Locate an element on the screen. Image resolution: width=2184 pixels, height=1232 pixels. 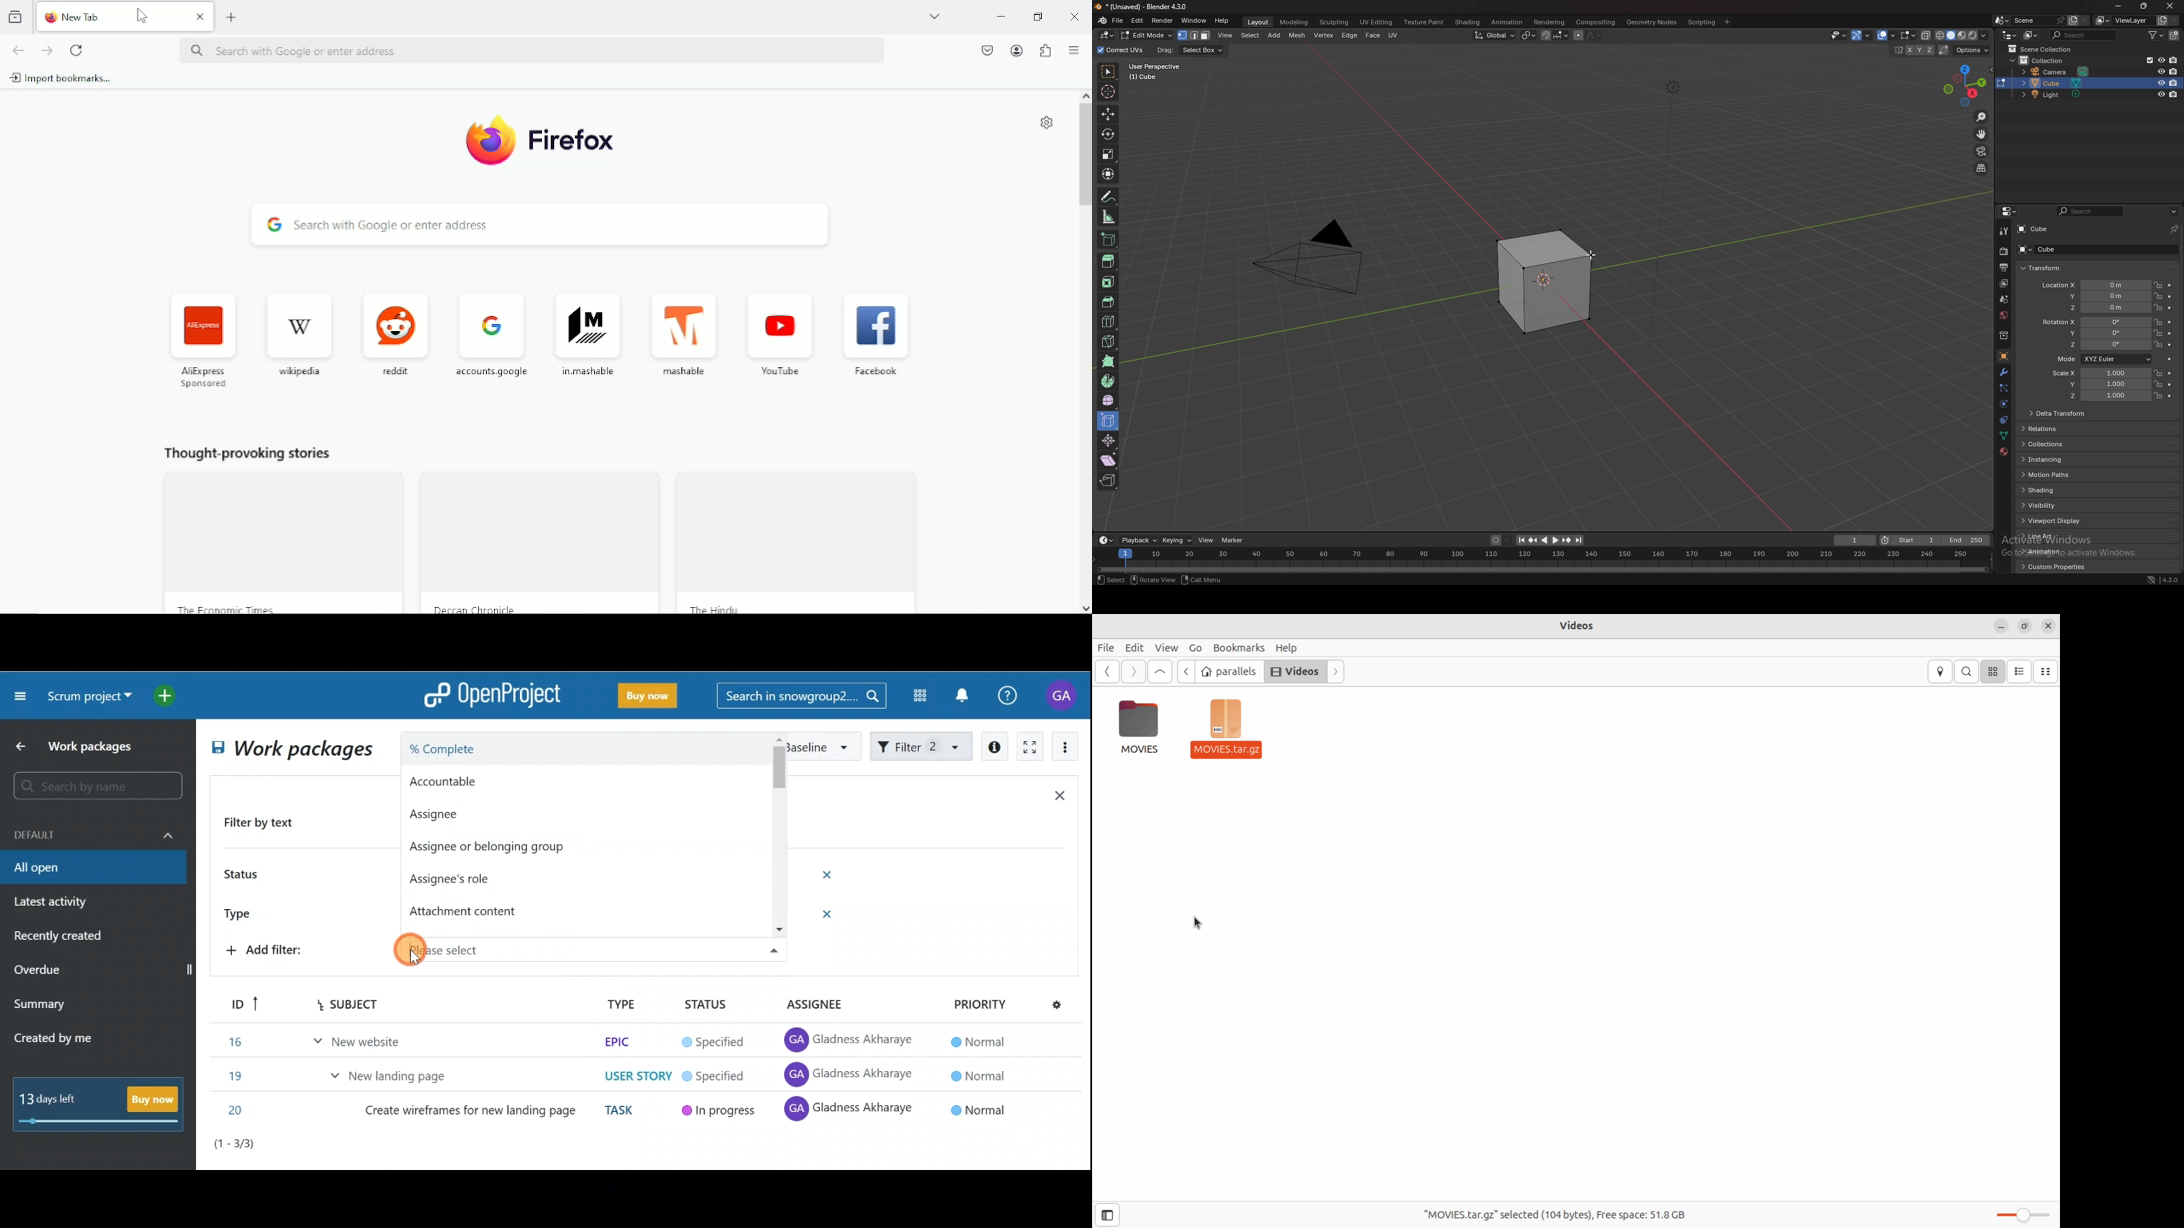
in.mashable is located at coordinates (591, 334).